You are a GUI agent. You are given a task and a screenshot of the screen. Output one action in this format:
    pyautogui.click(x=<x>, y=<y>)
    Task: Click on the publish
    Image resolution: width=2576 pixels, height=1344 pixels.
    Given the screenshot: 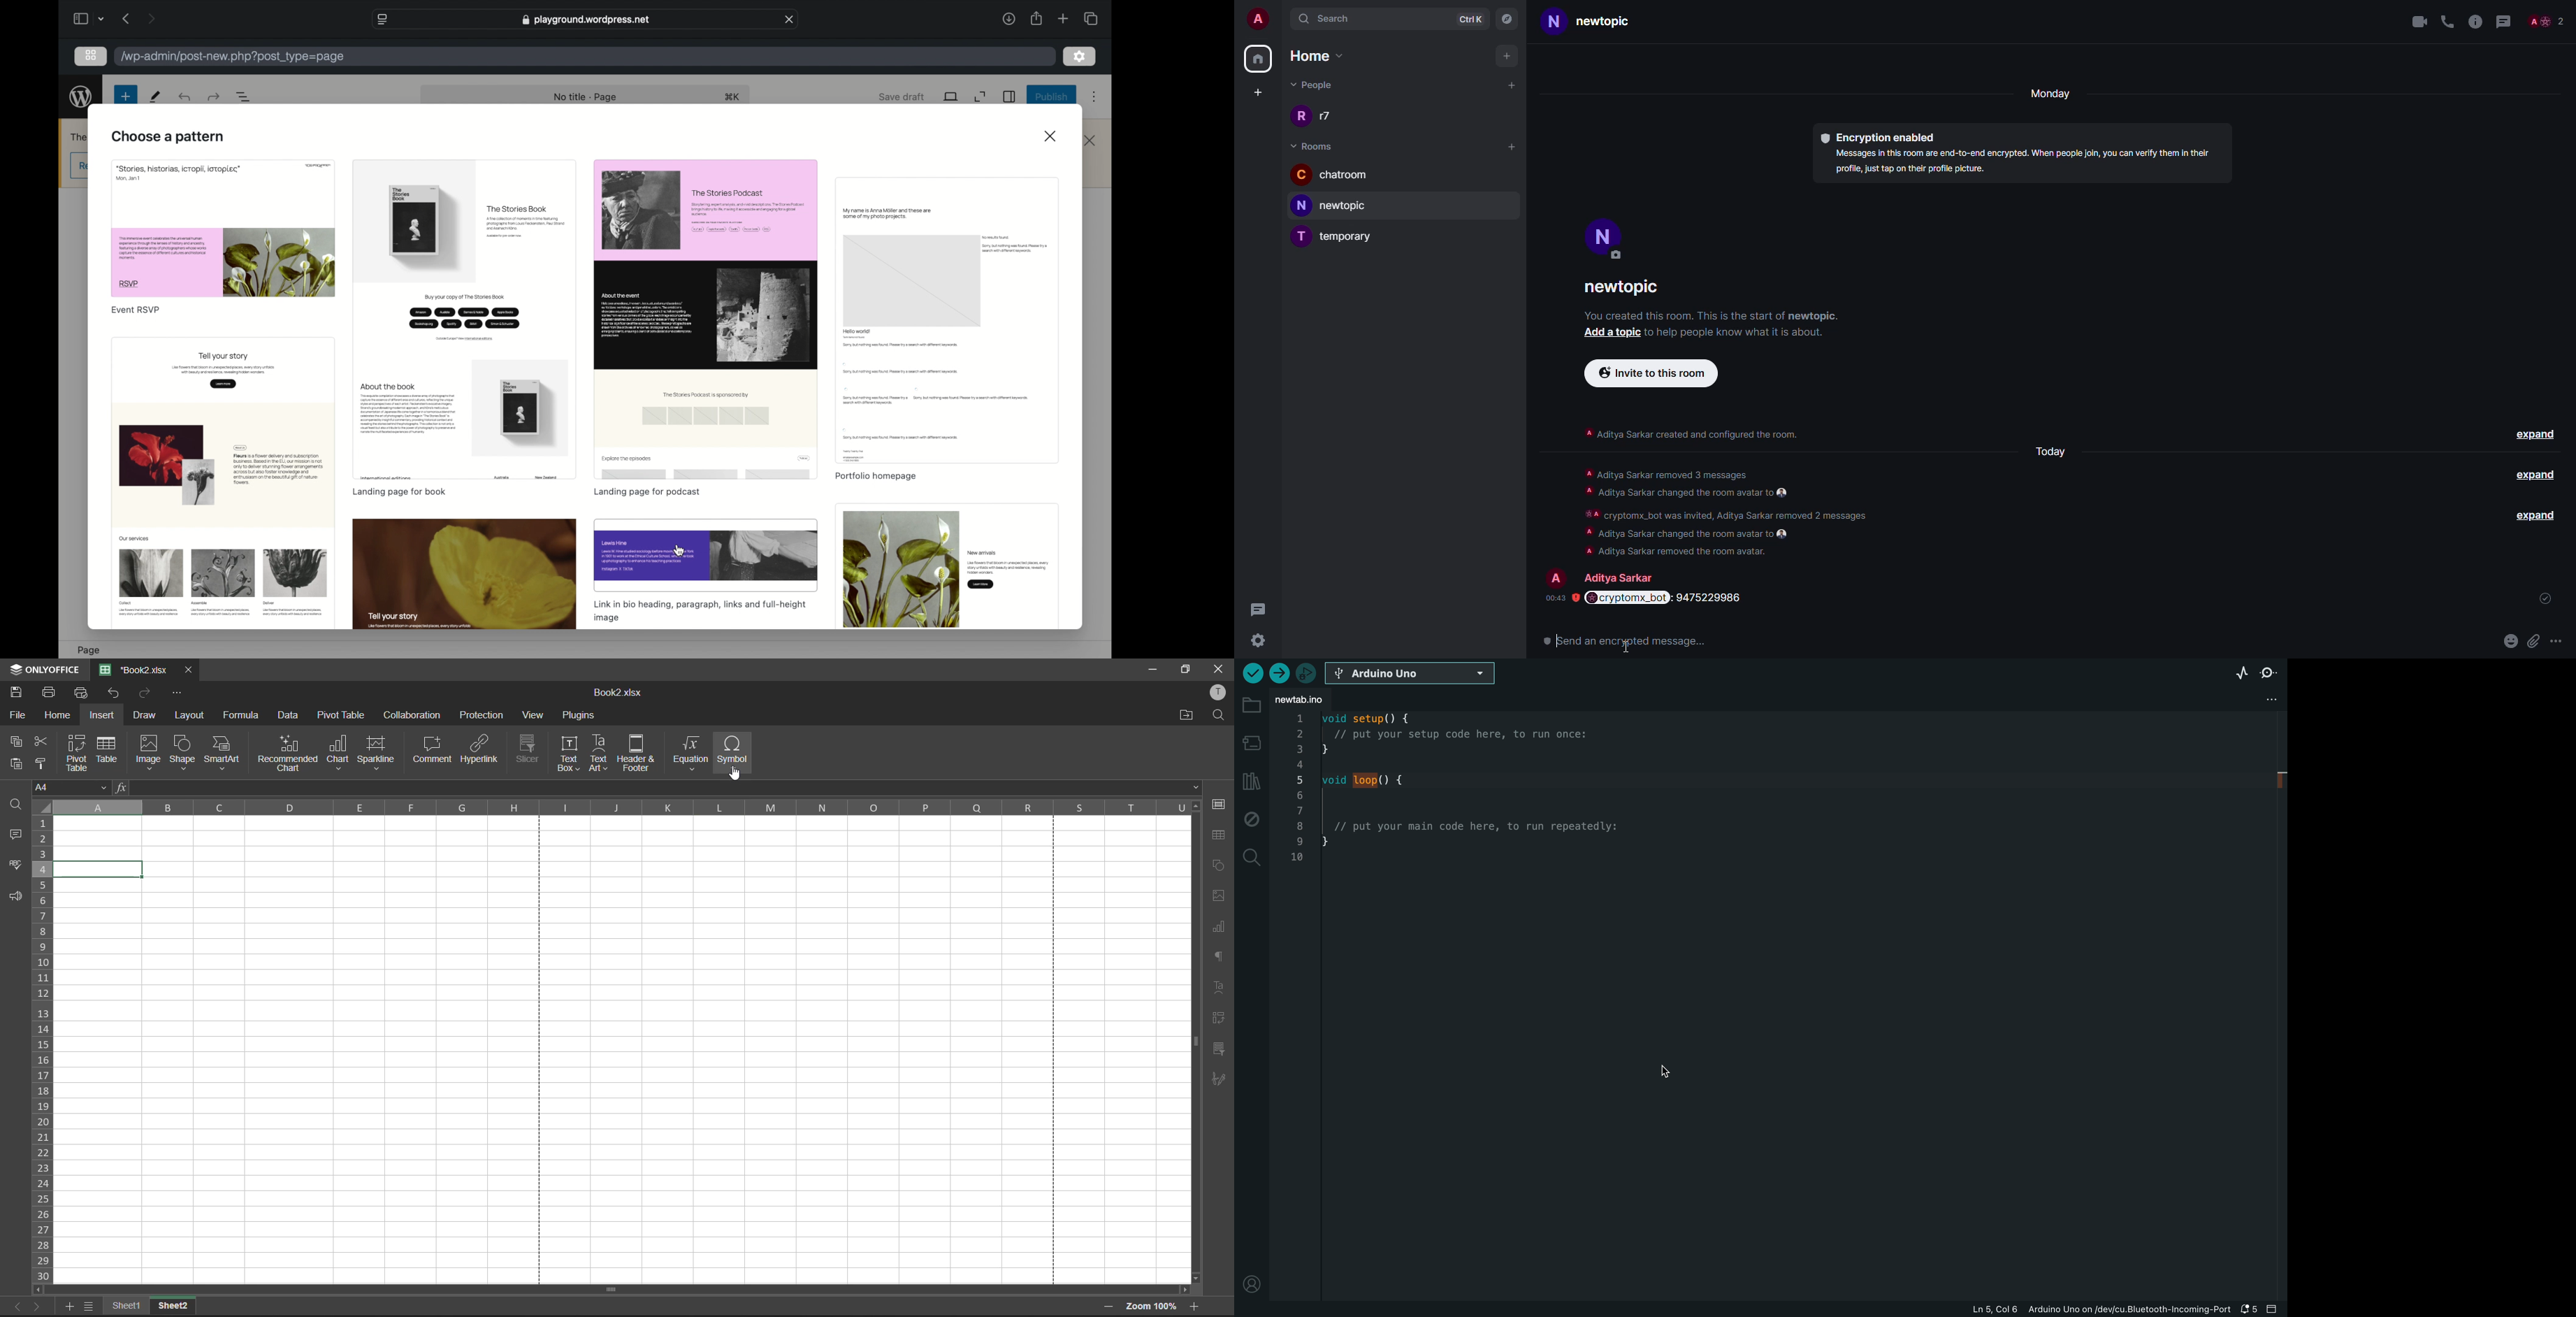 What is the action you would take?
    pyautogui.click(x=1053, y=97)
    